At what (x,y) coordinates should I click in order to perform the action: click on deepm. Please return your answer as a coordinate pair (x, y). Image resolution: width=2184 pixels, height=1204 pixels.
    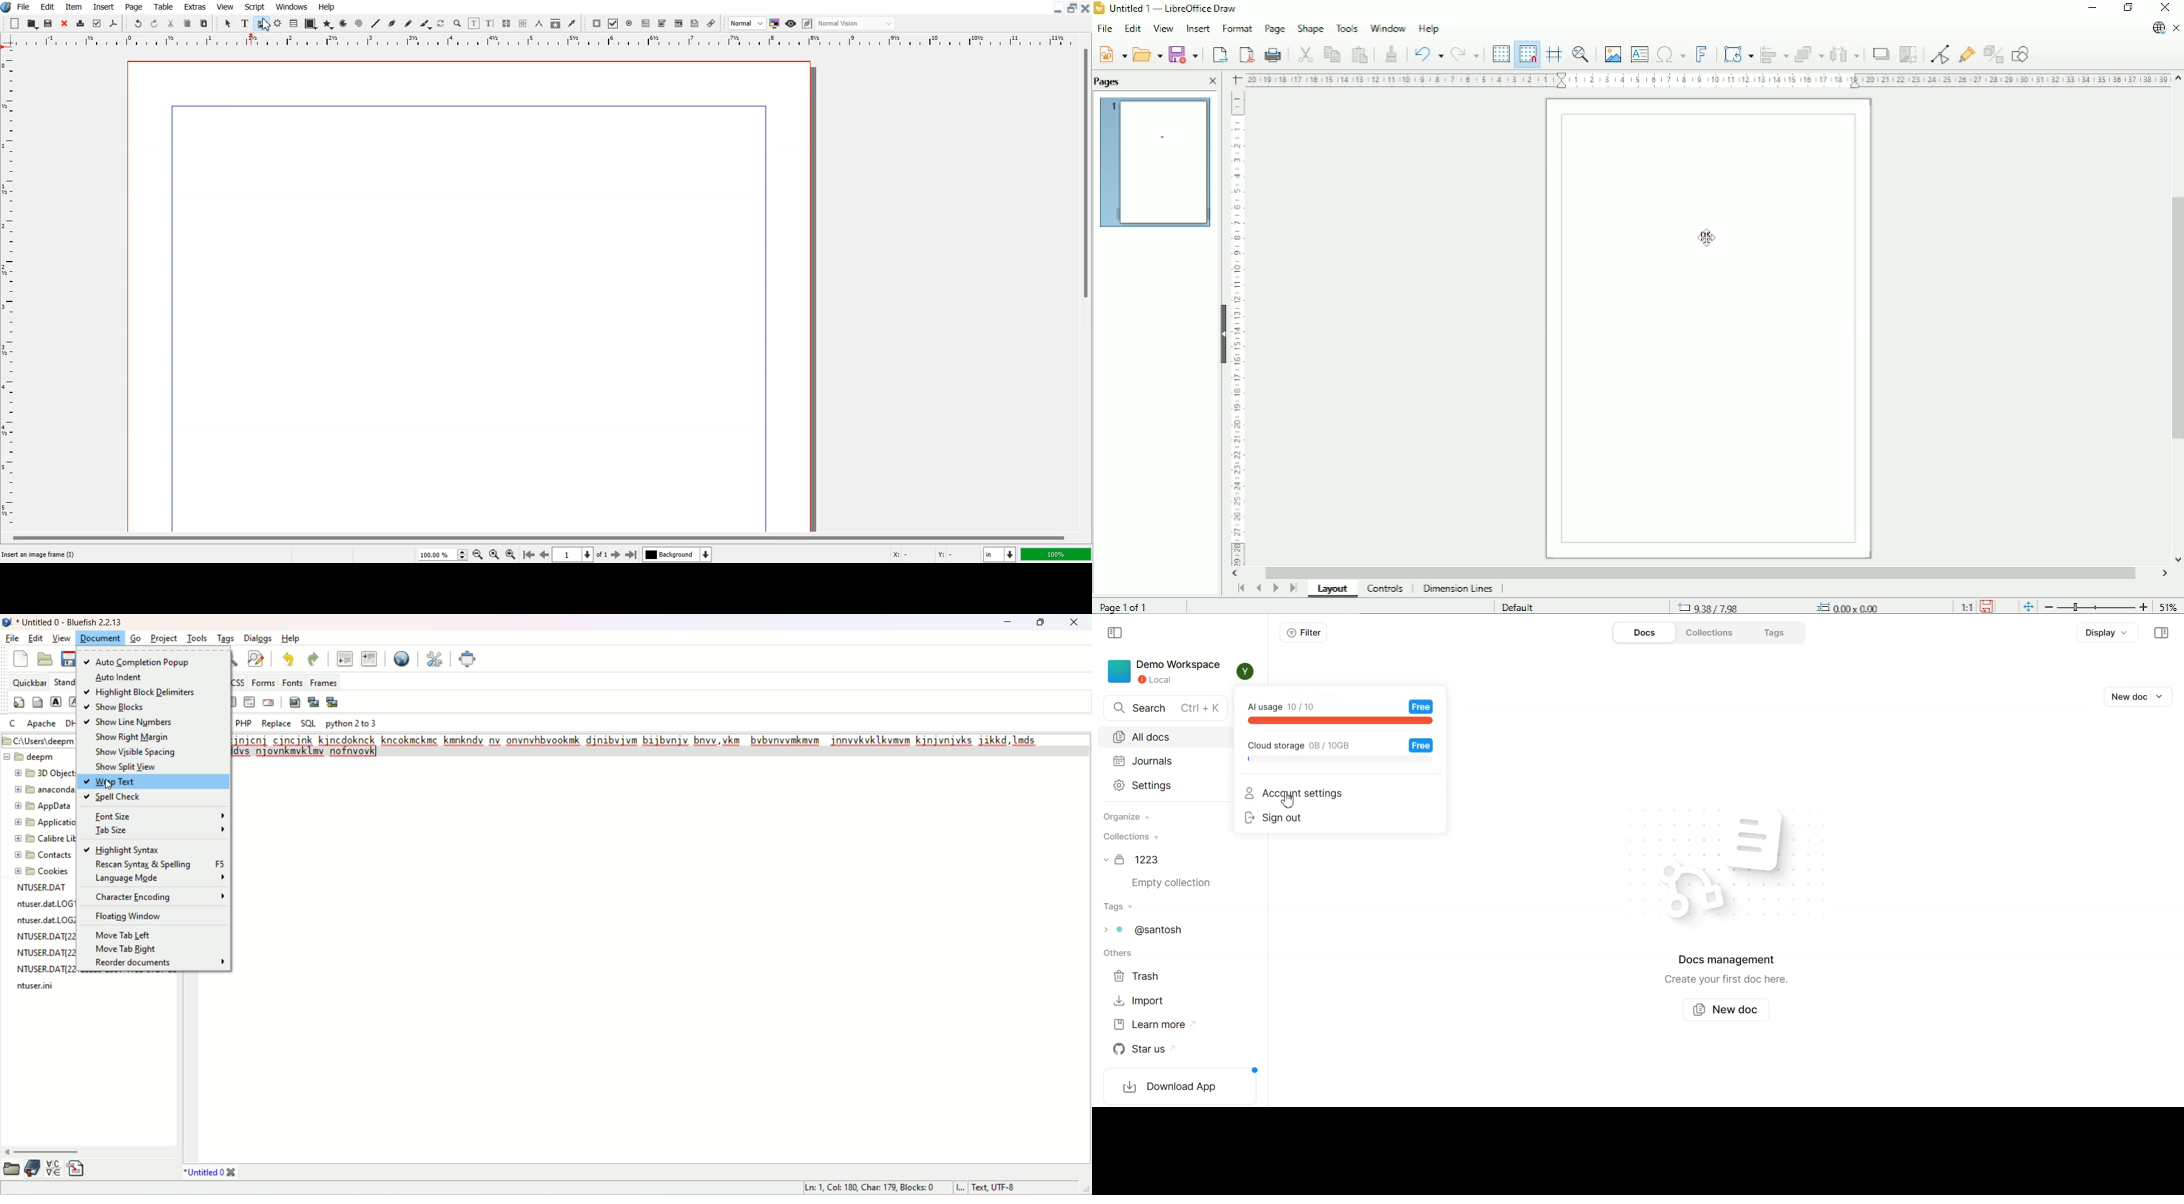
    Looking at the image, I should click on (38, 757).